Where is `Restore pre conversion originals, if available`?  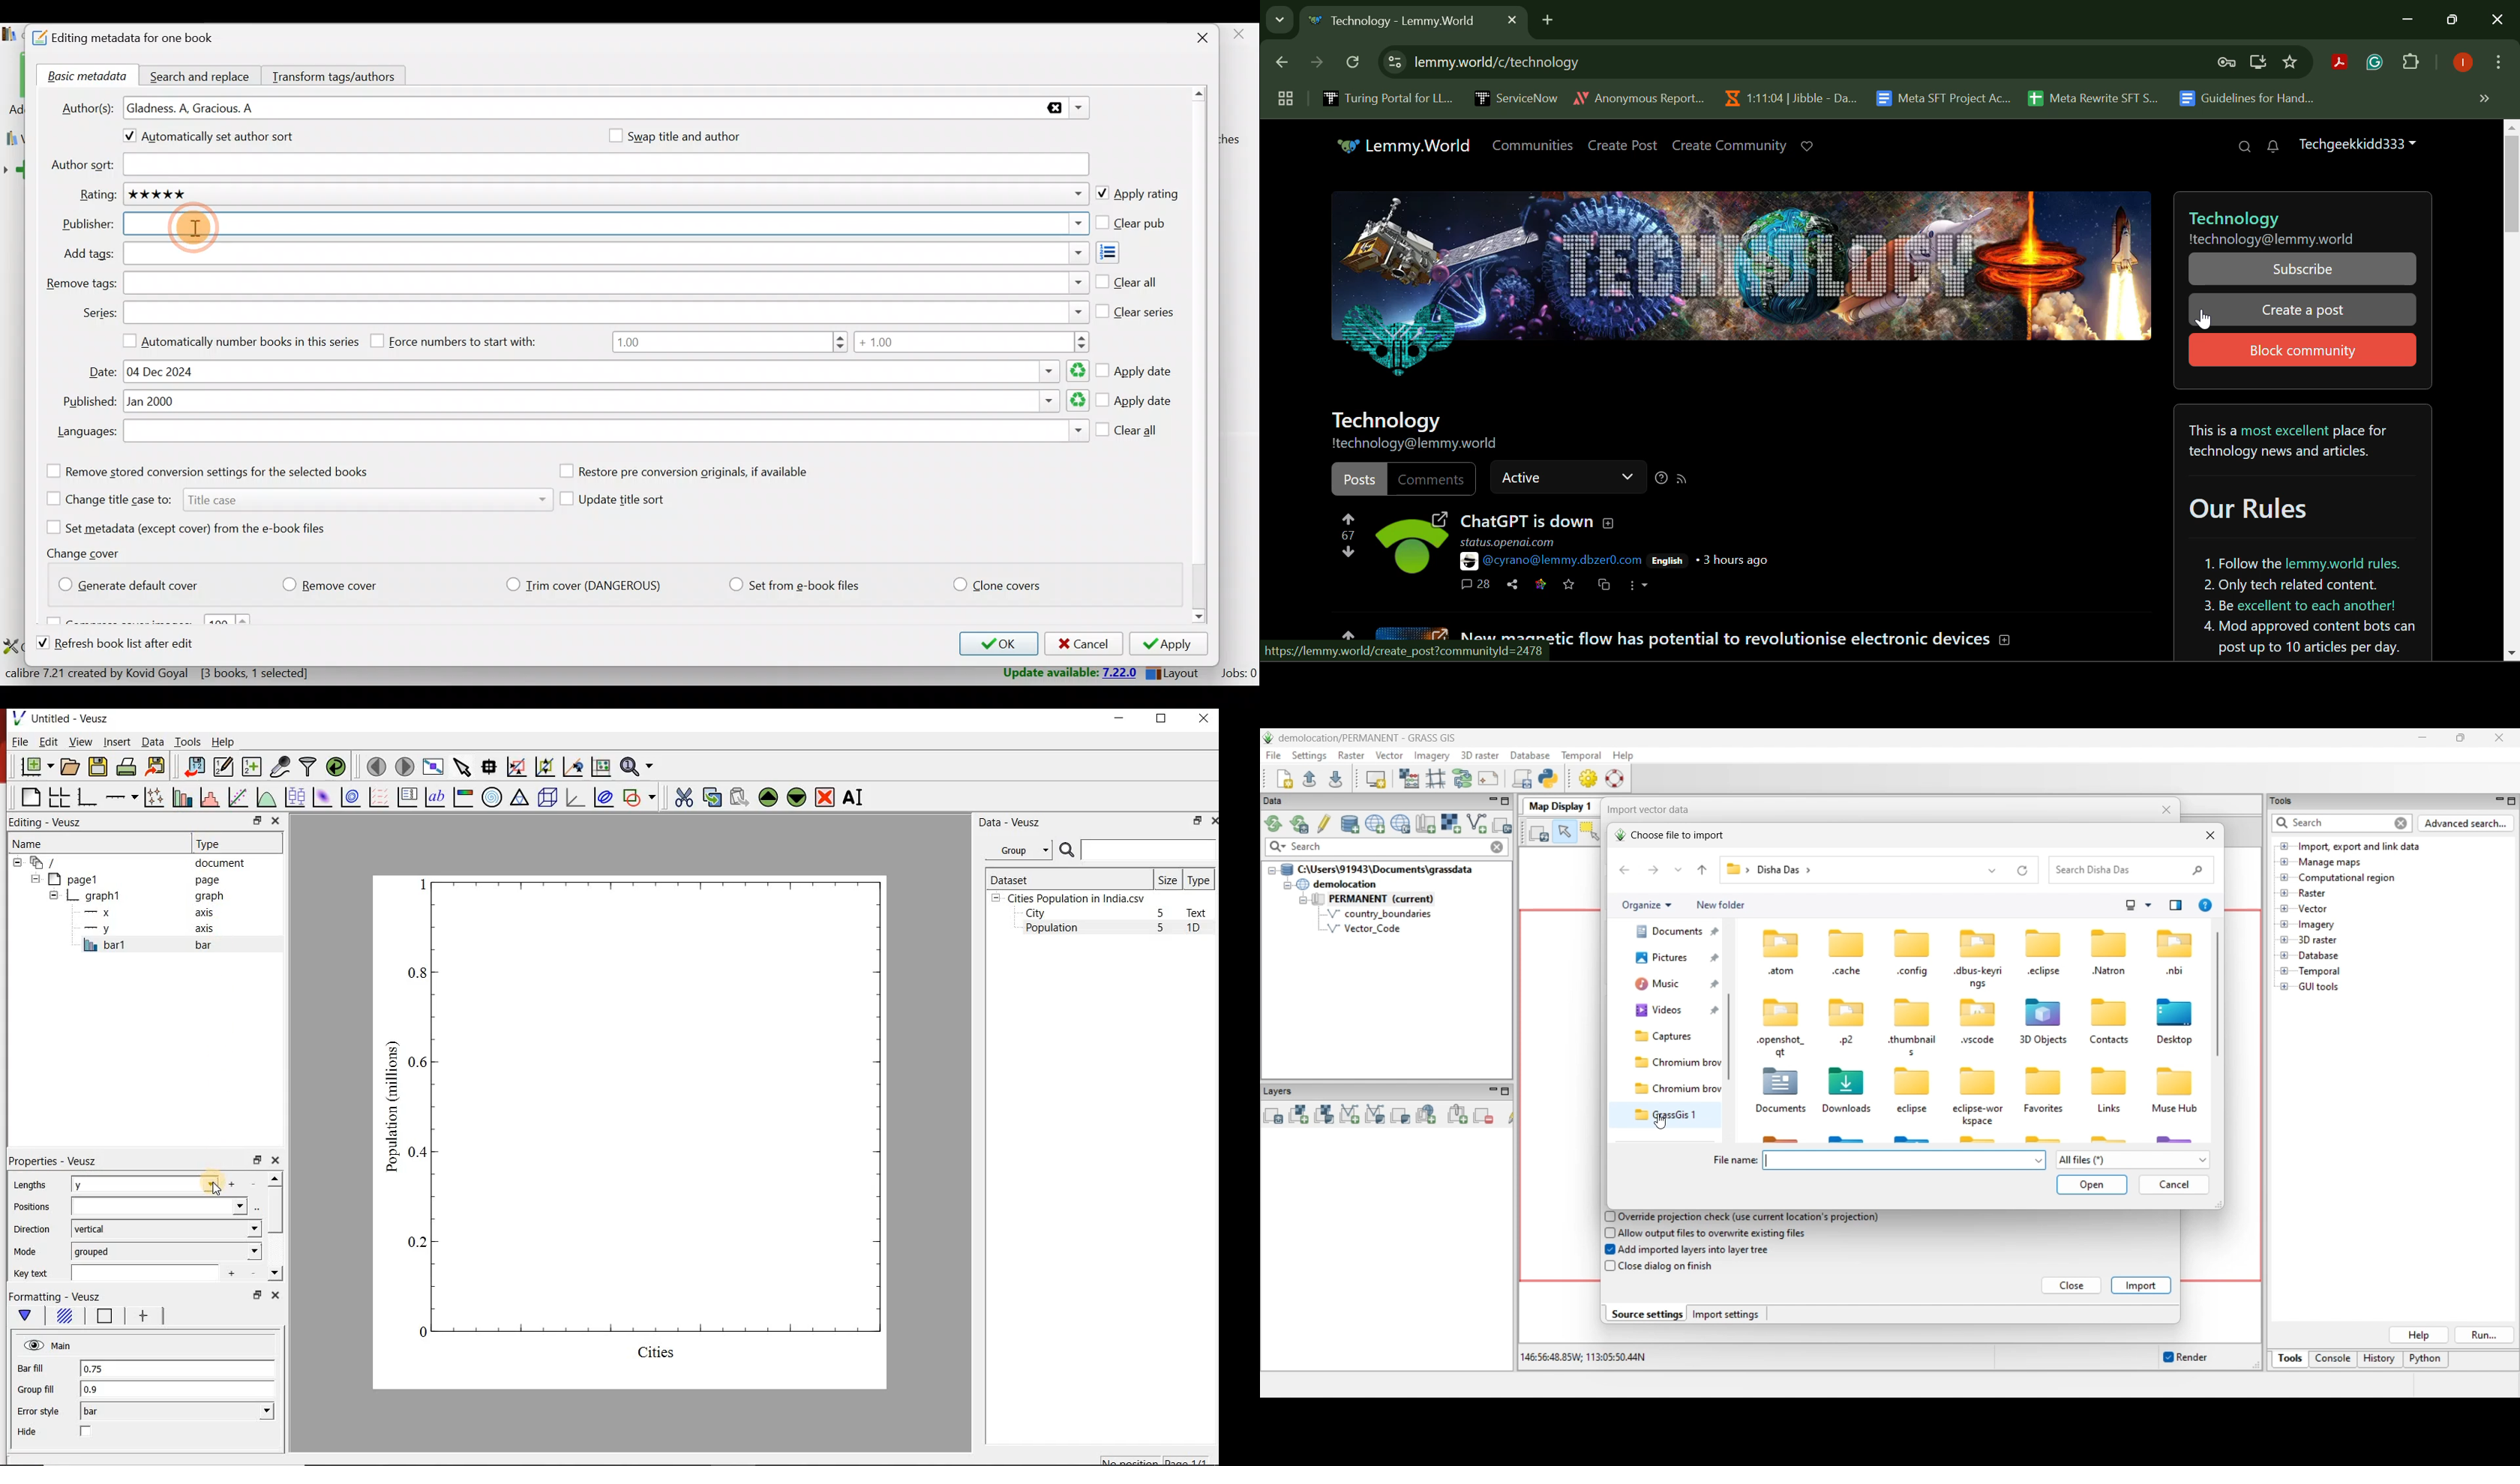 Restore pre conversion originals, if available is located at coordinates (698, 472).